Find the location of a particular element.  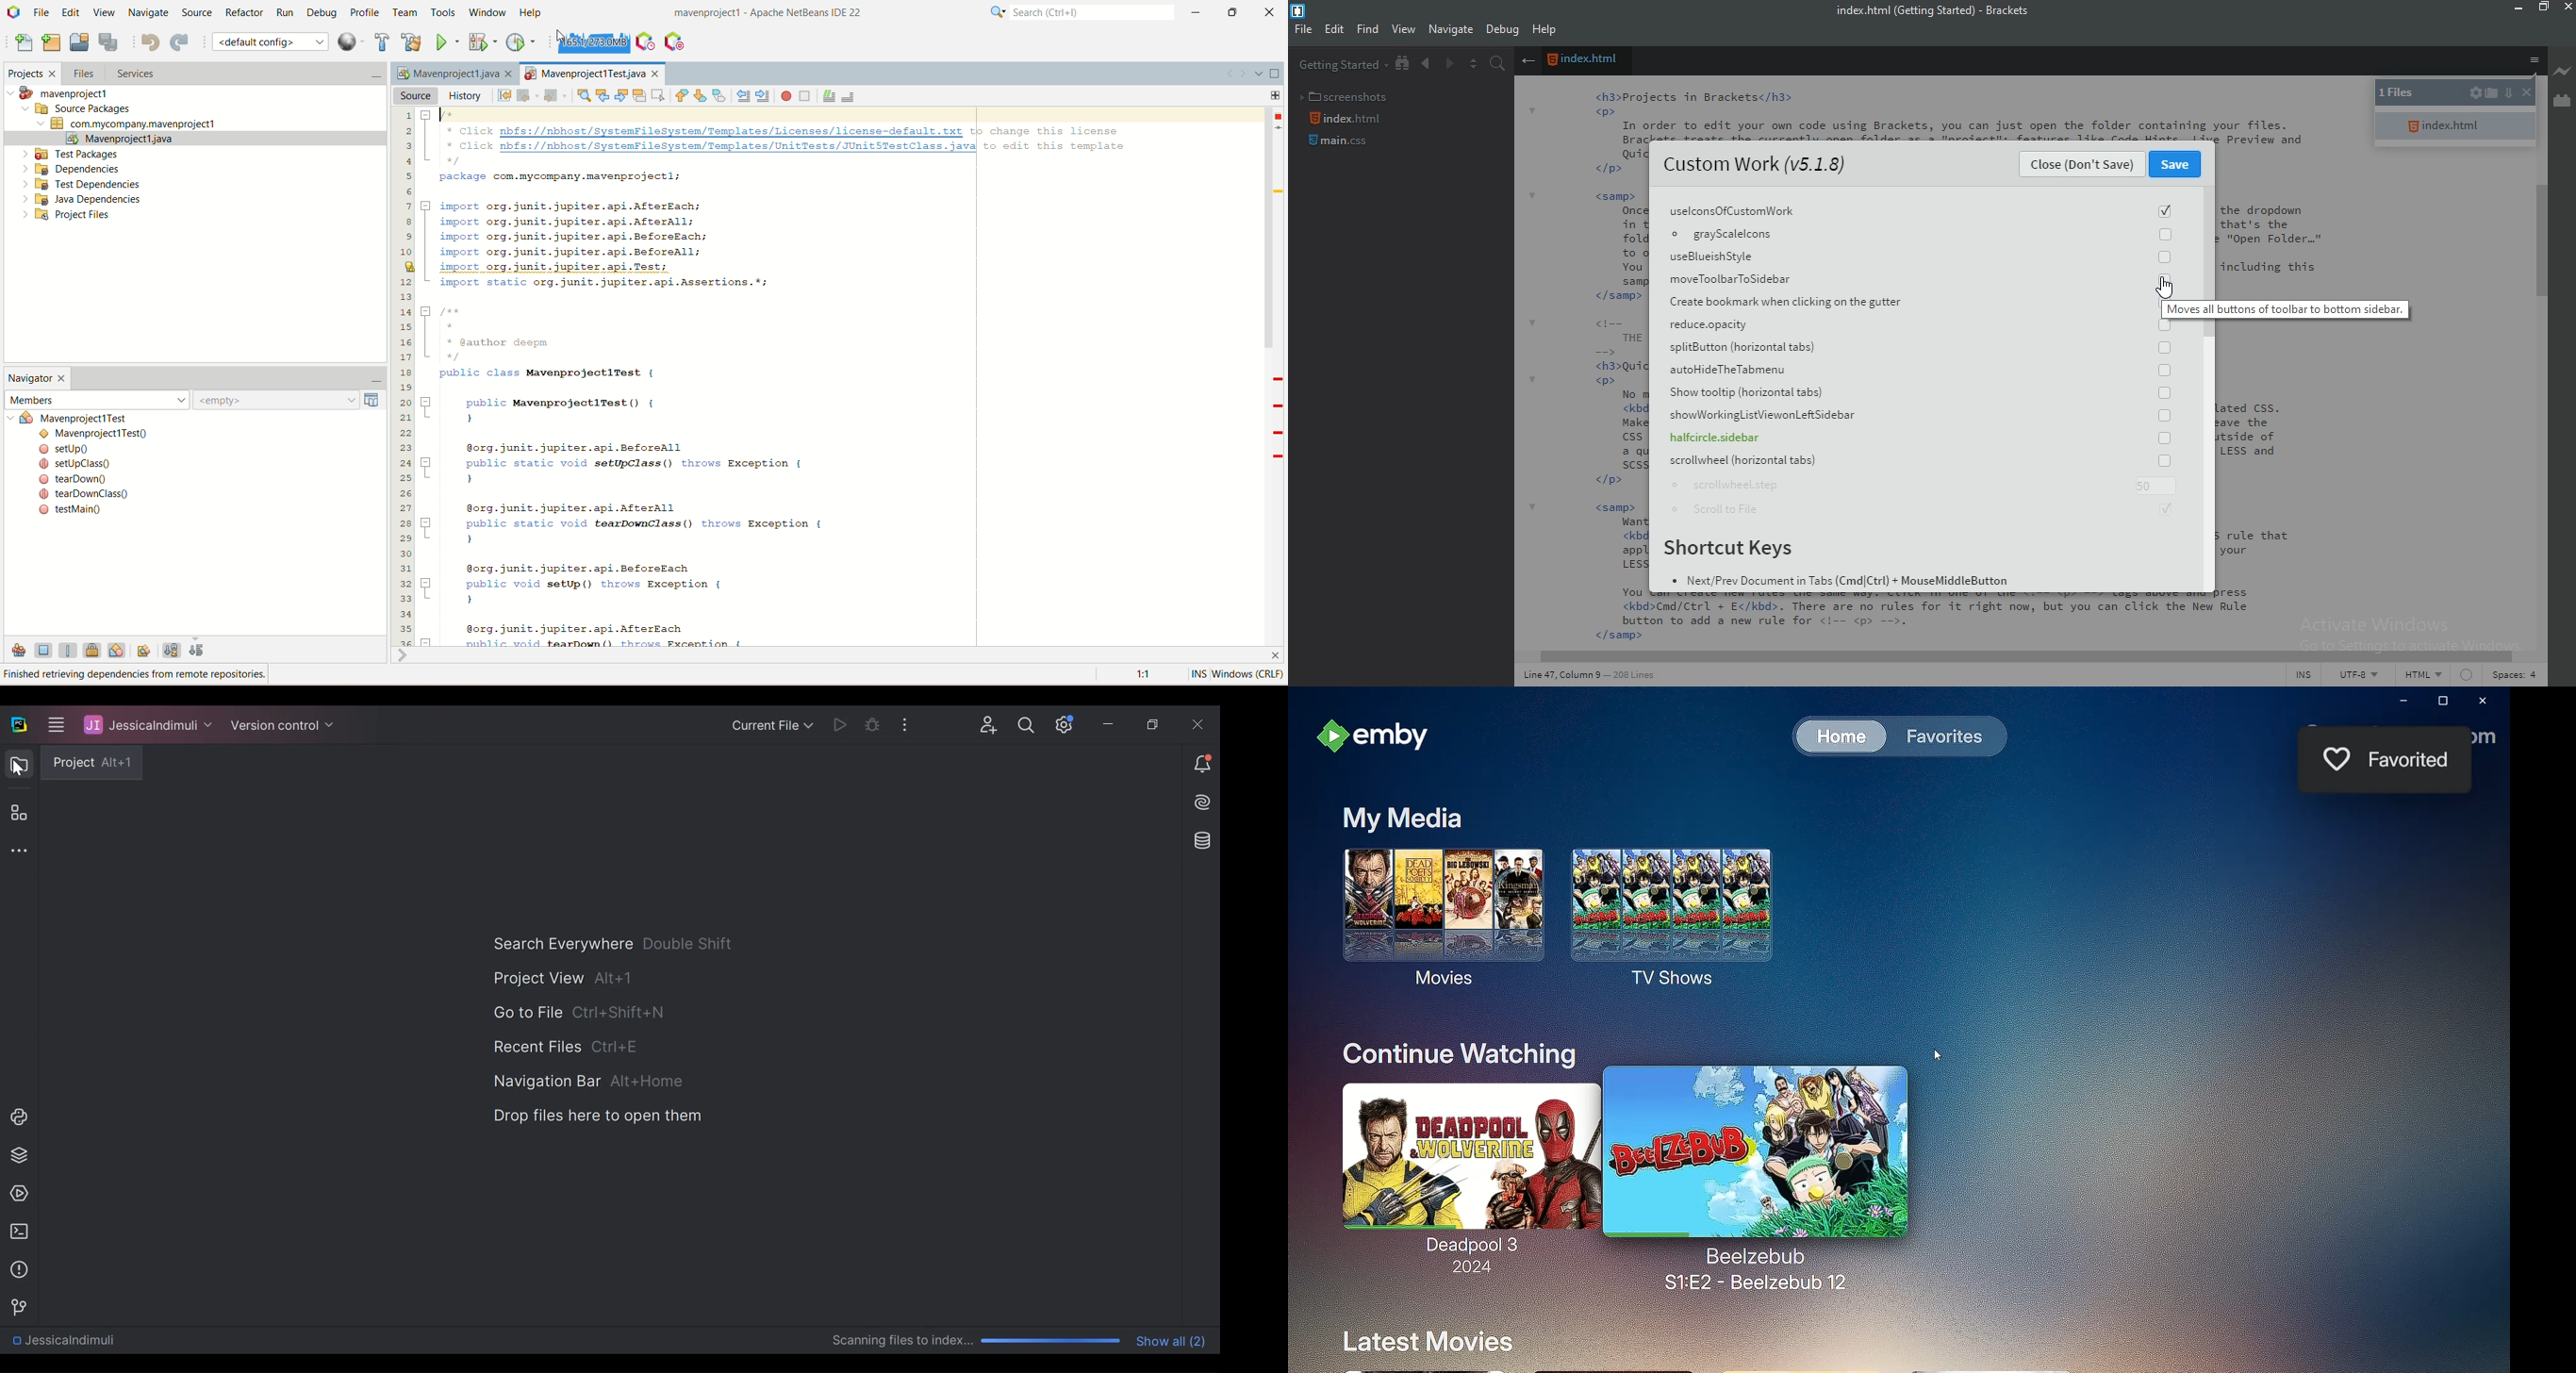

space: 4 is located at coordinates (2512, 677).